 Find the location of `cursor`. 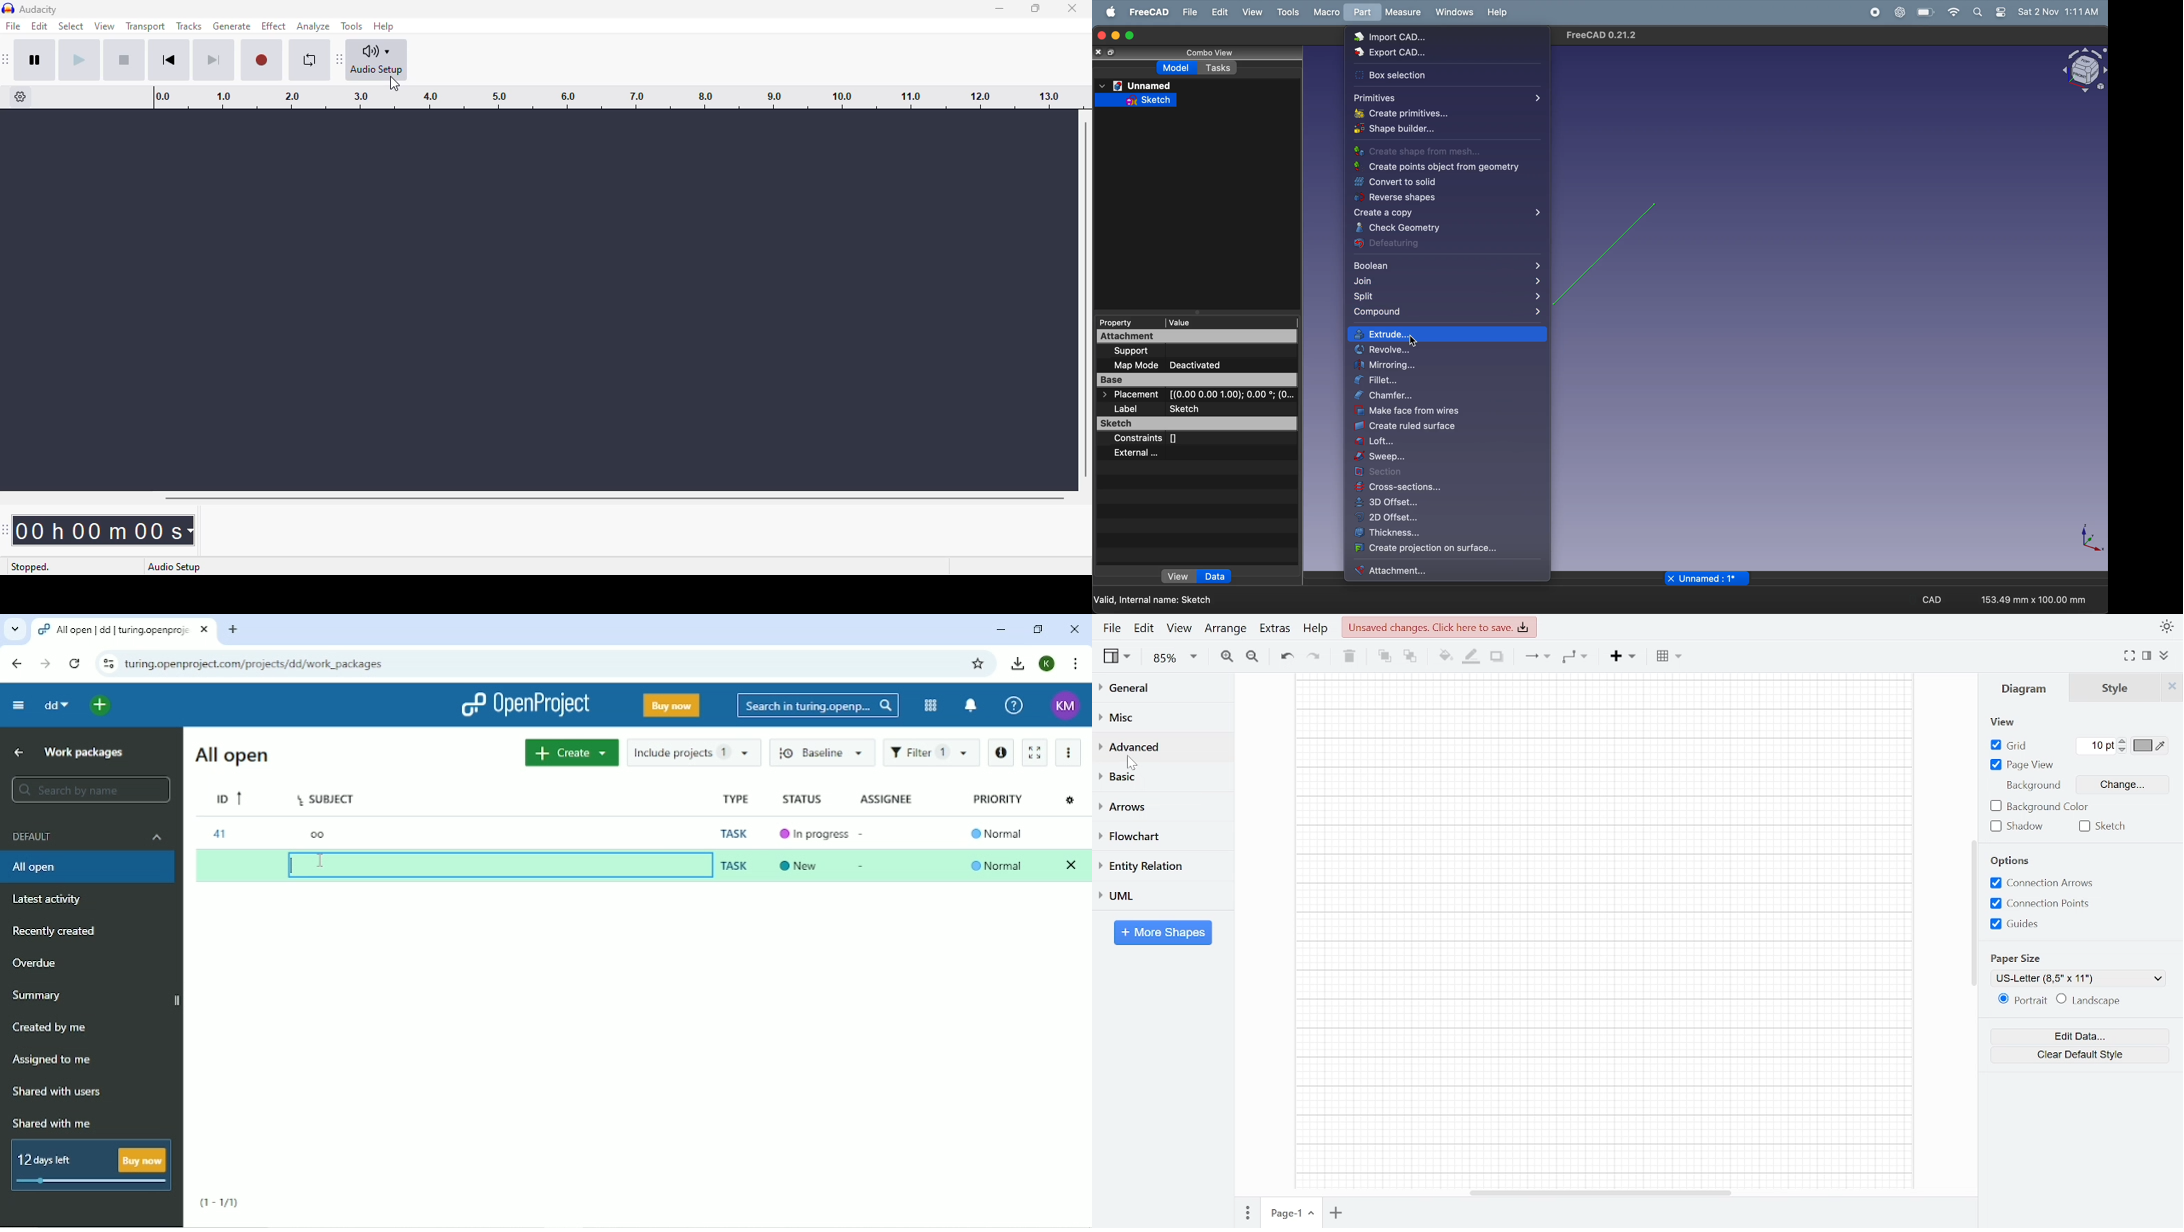

cursor is located at coordinates (1131, 762).